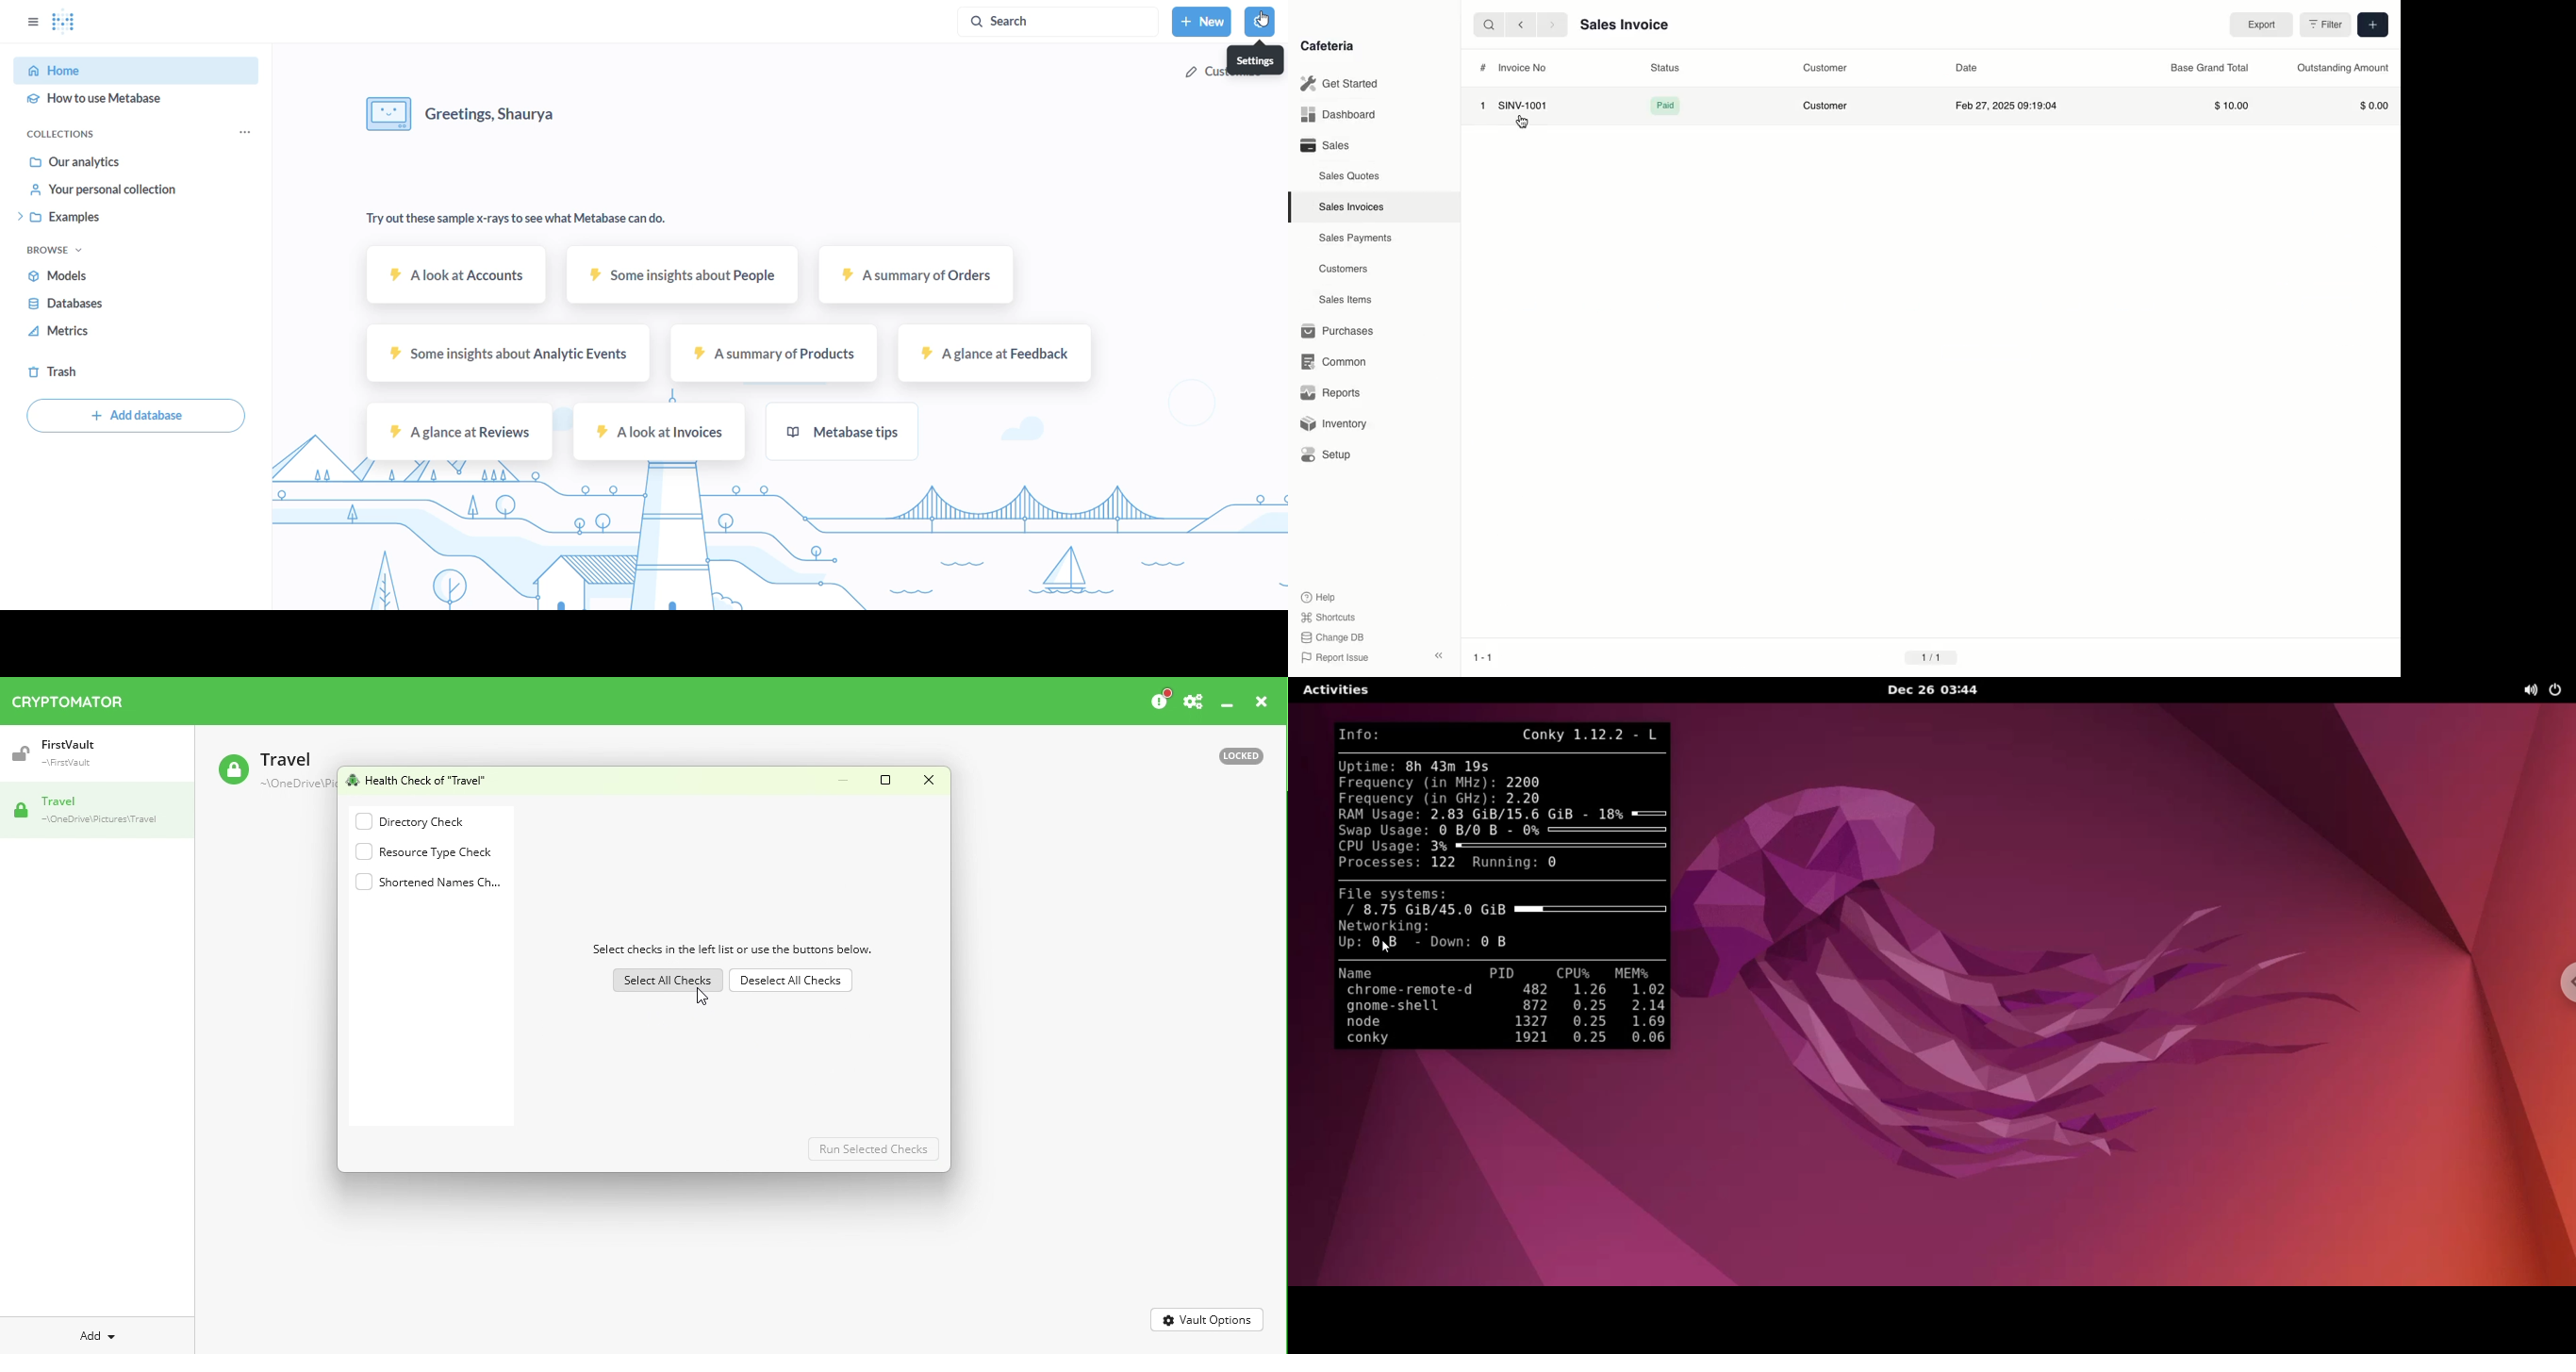 The width and height of the screenshot is (2576, 1372). Describe the element at coordinates (2339, 70) in the screenshot. I see `Outstanding Amount` at that location.